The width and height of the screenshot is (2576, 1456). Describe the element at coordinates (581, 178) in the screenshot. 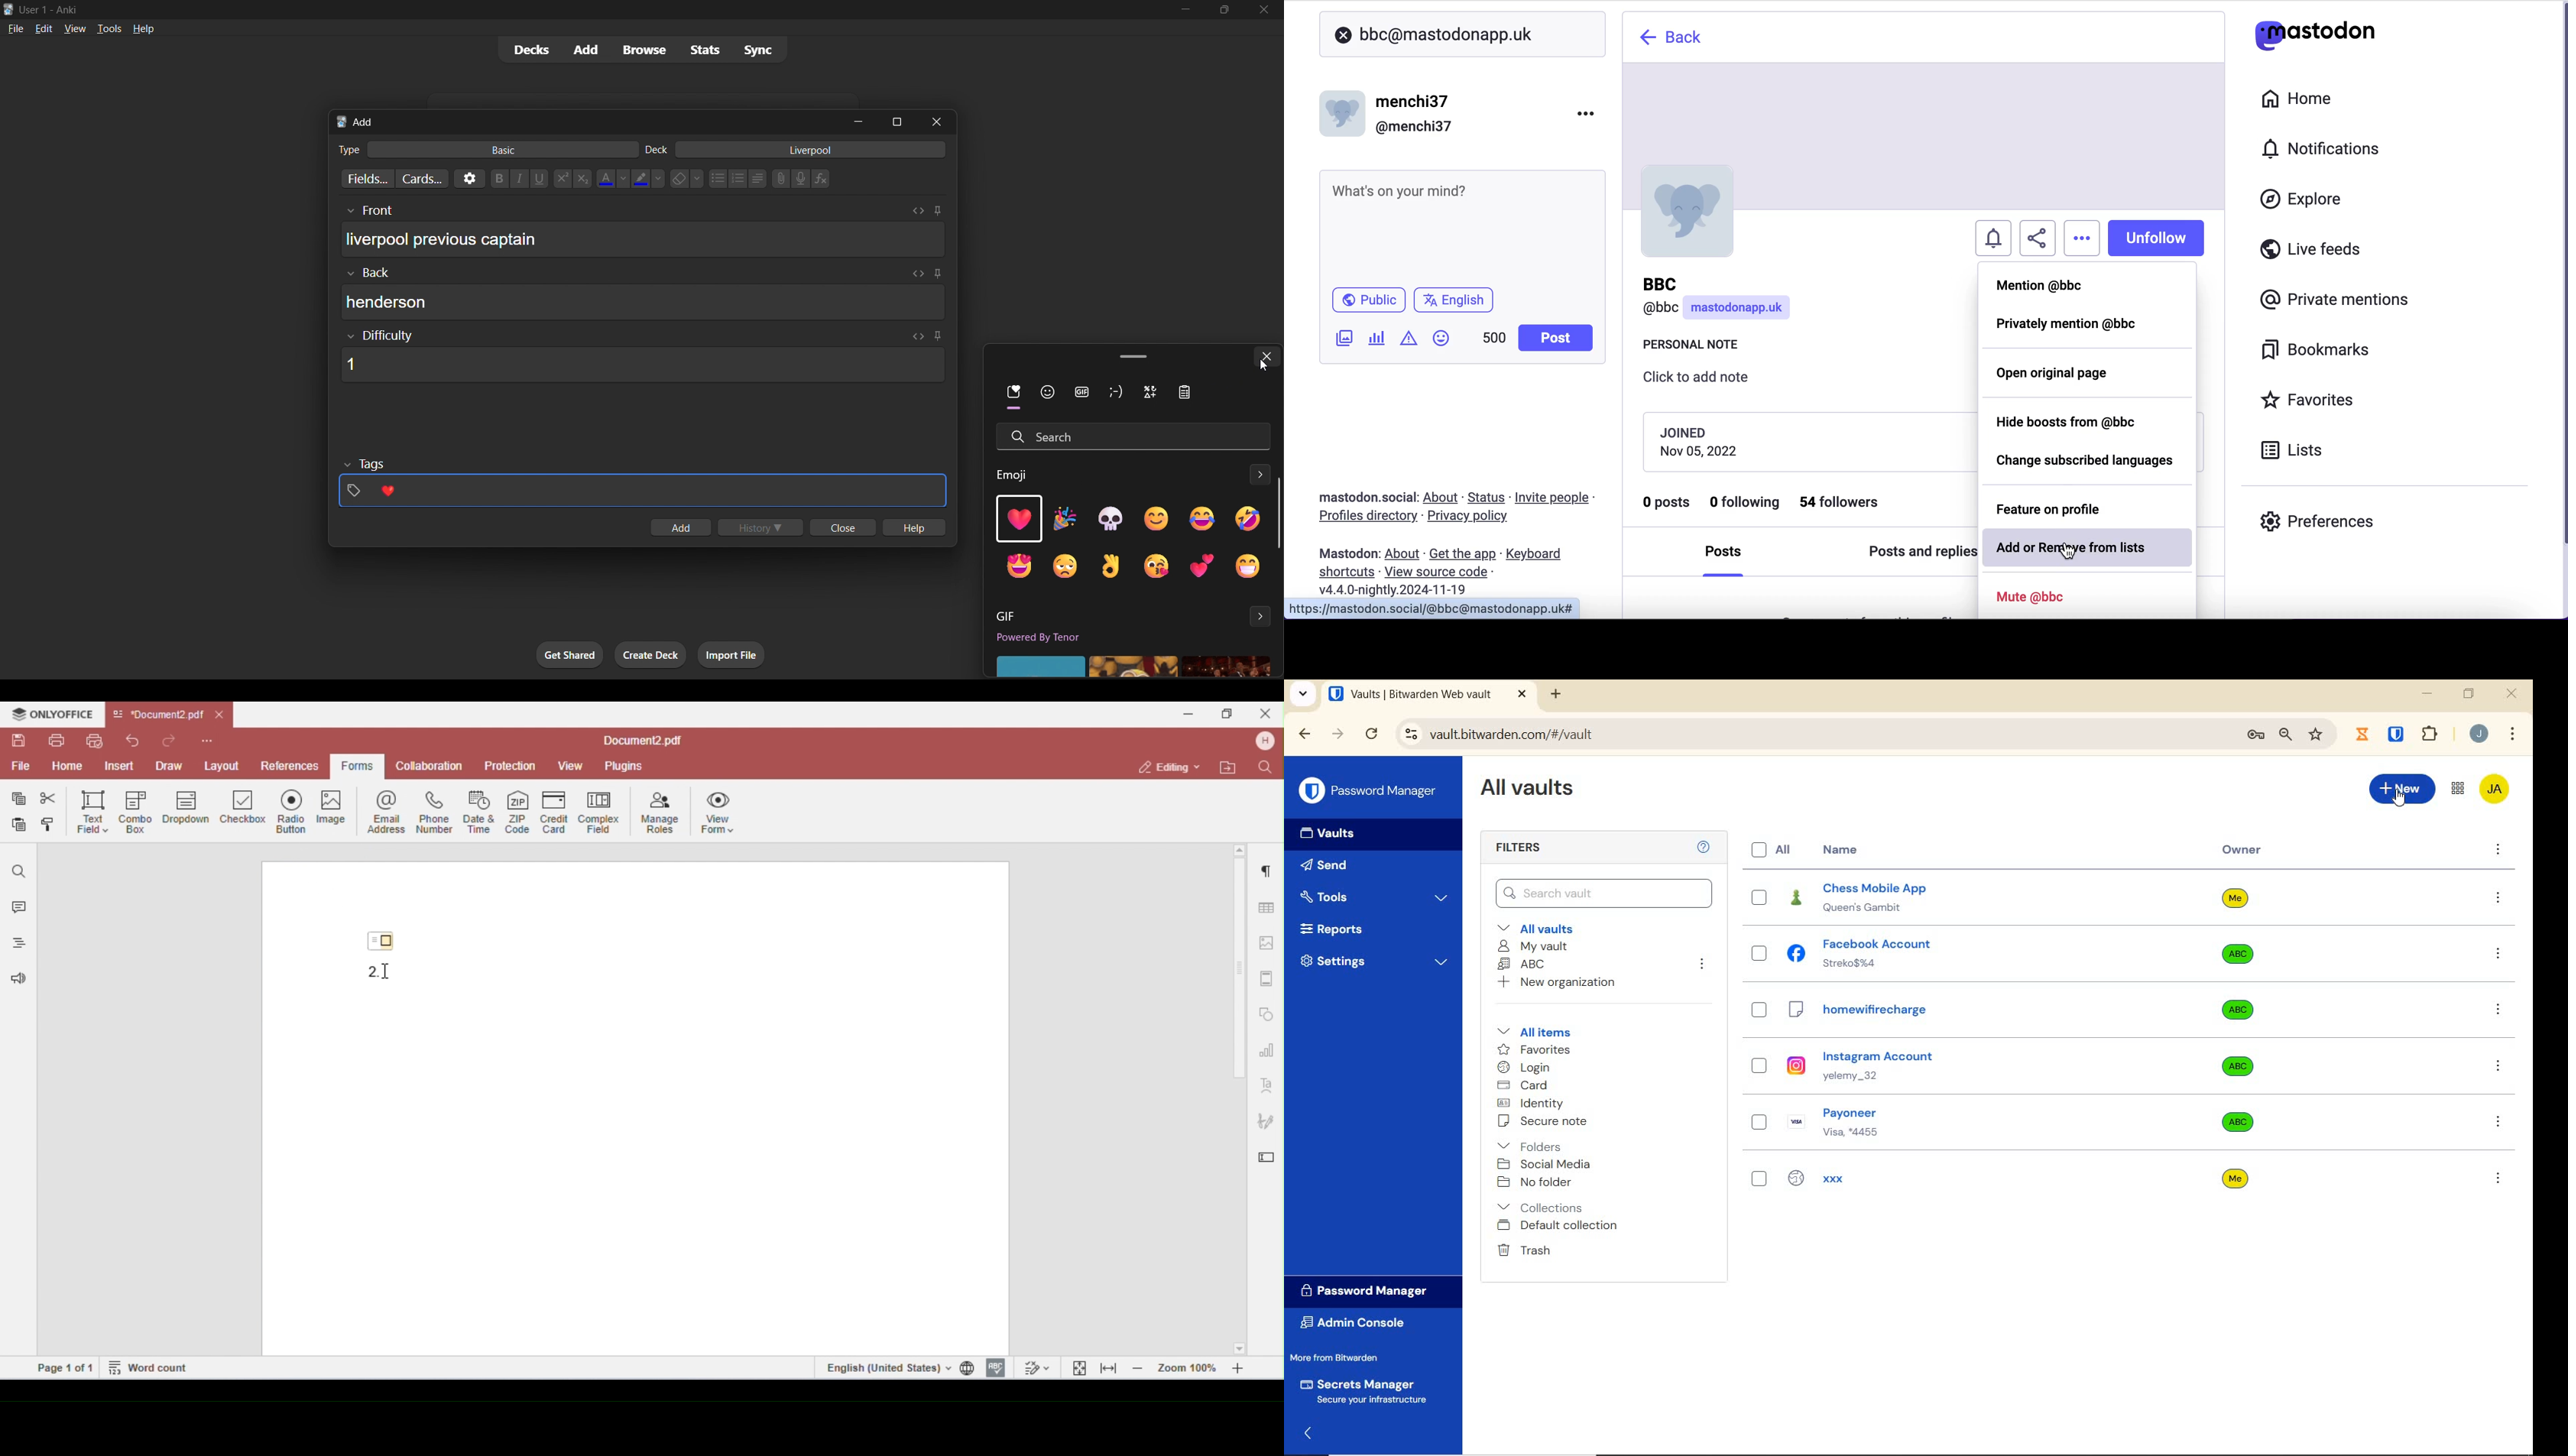

I see `subscript` at that location.